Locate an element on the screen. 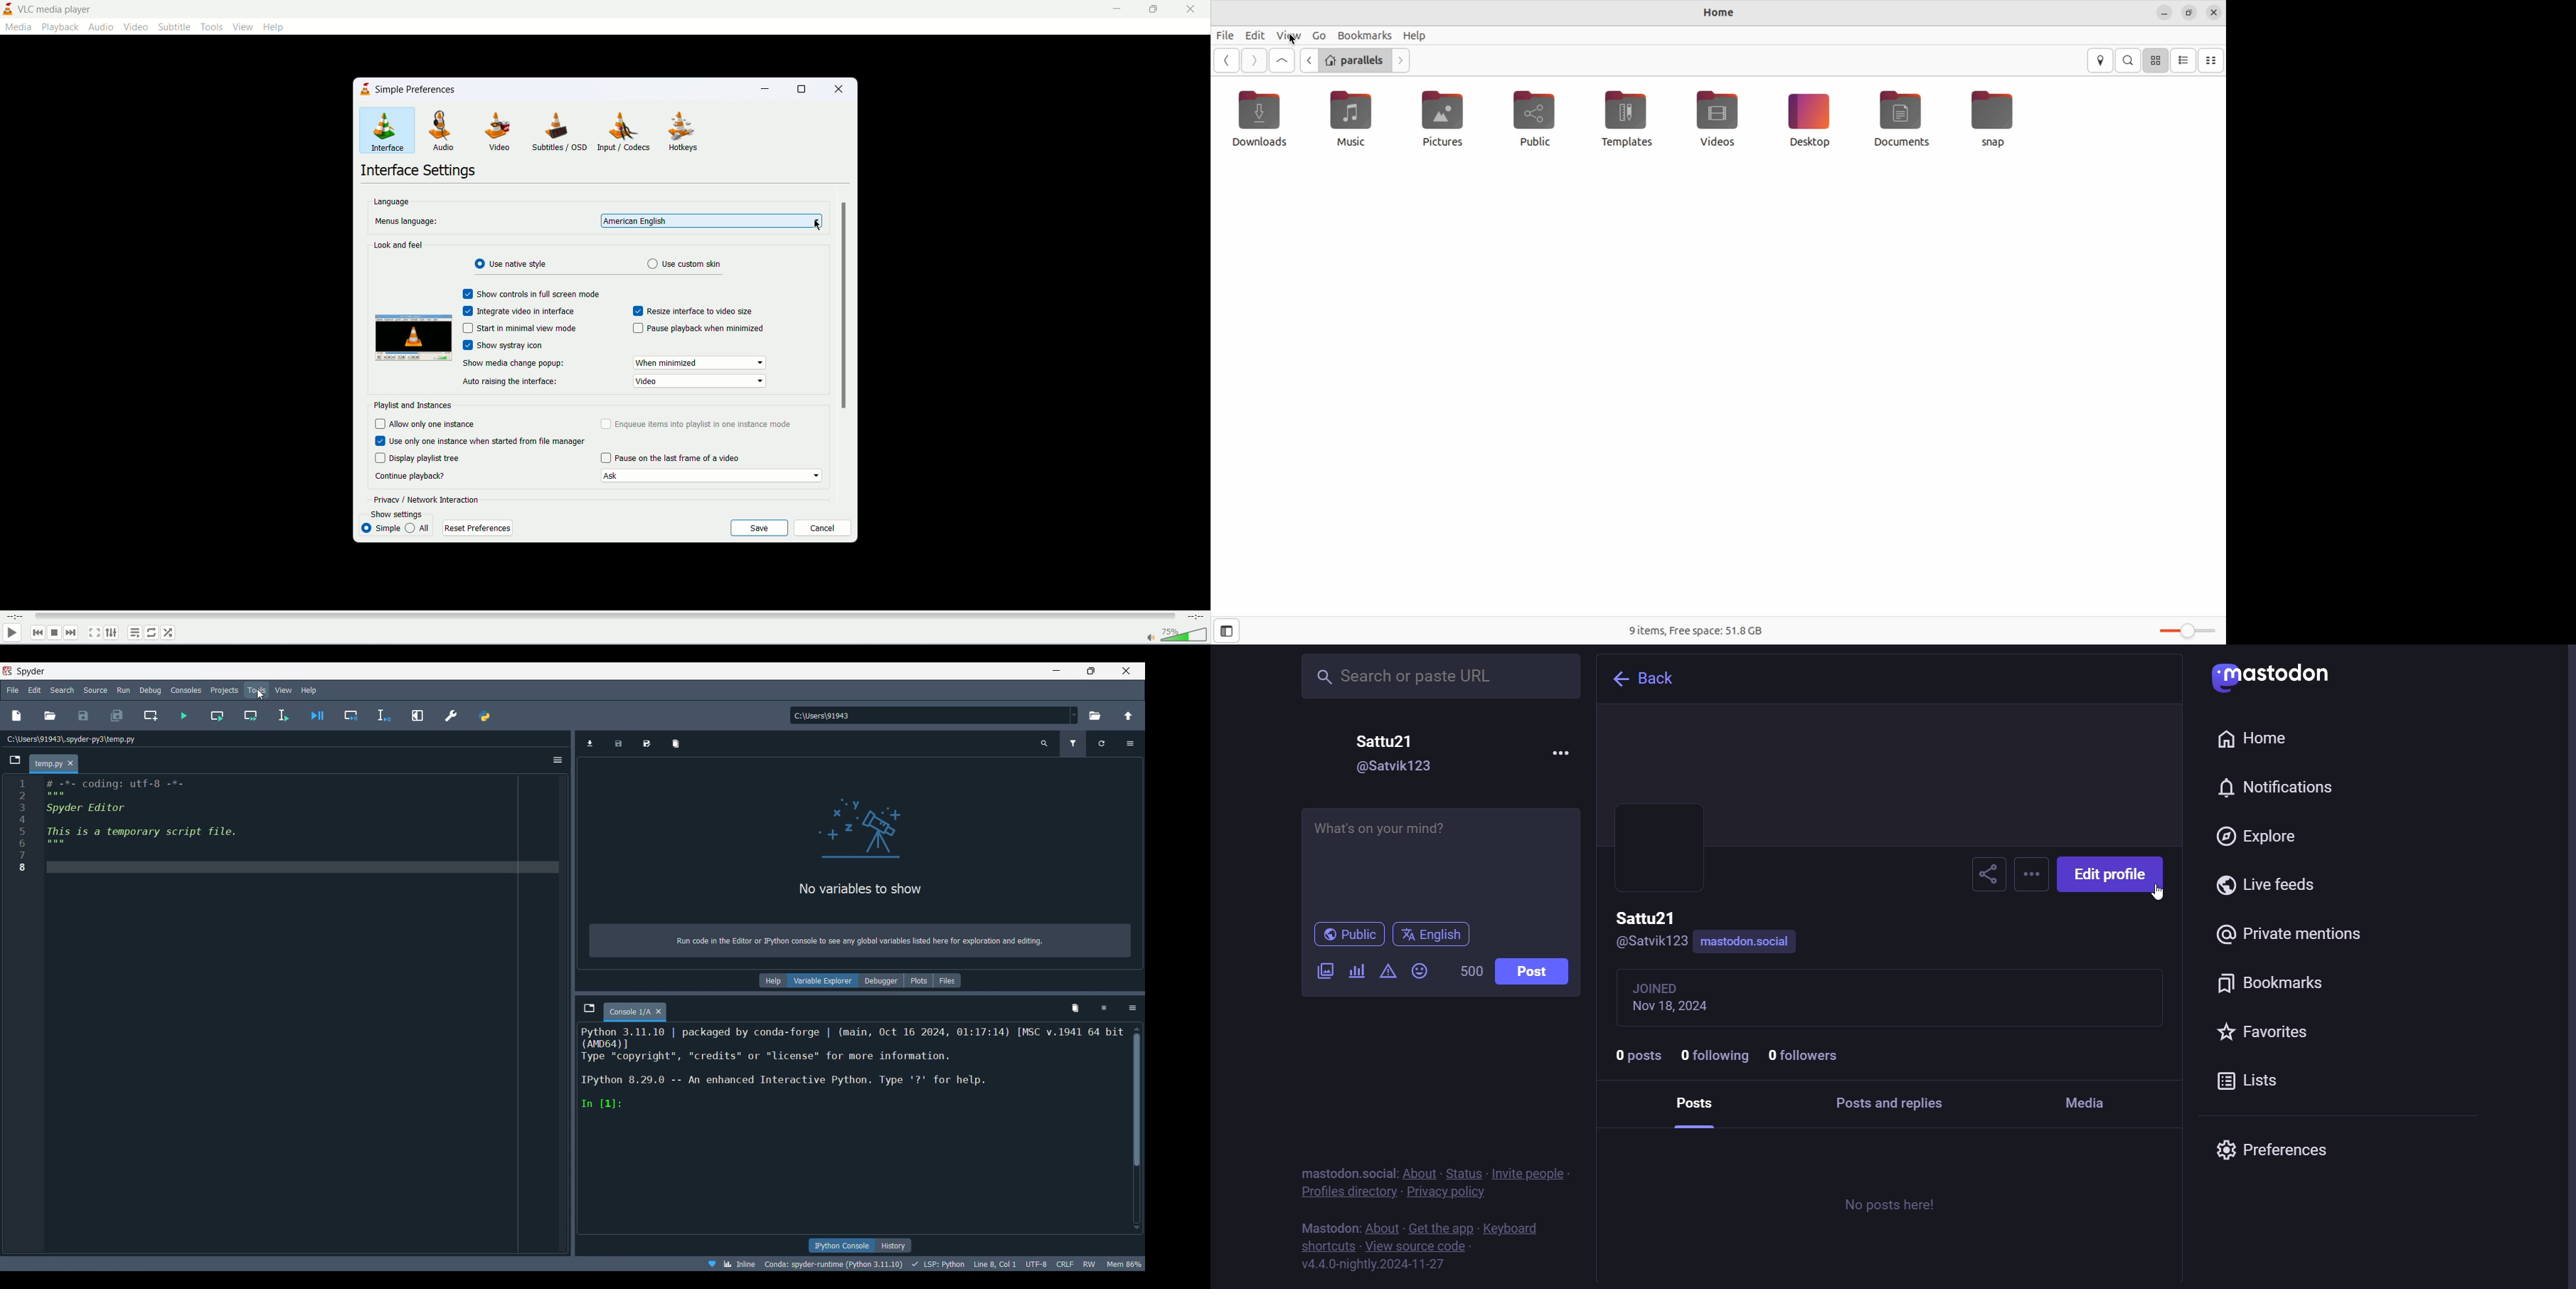  simple is located at coordinates (381, 527).